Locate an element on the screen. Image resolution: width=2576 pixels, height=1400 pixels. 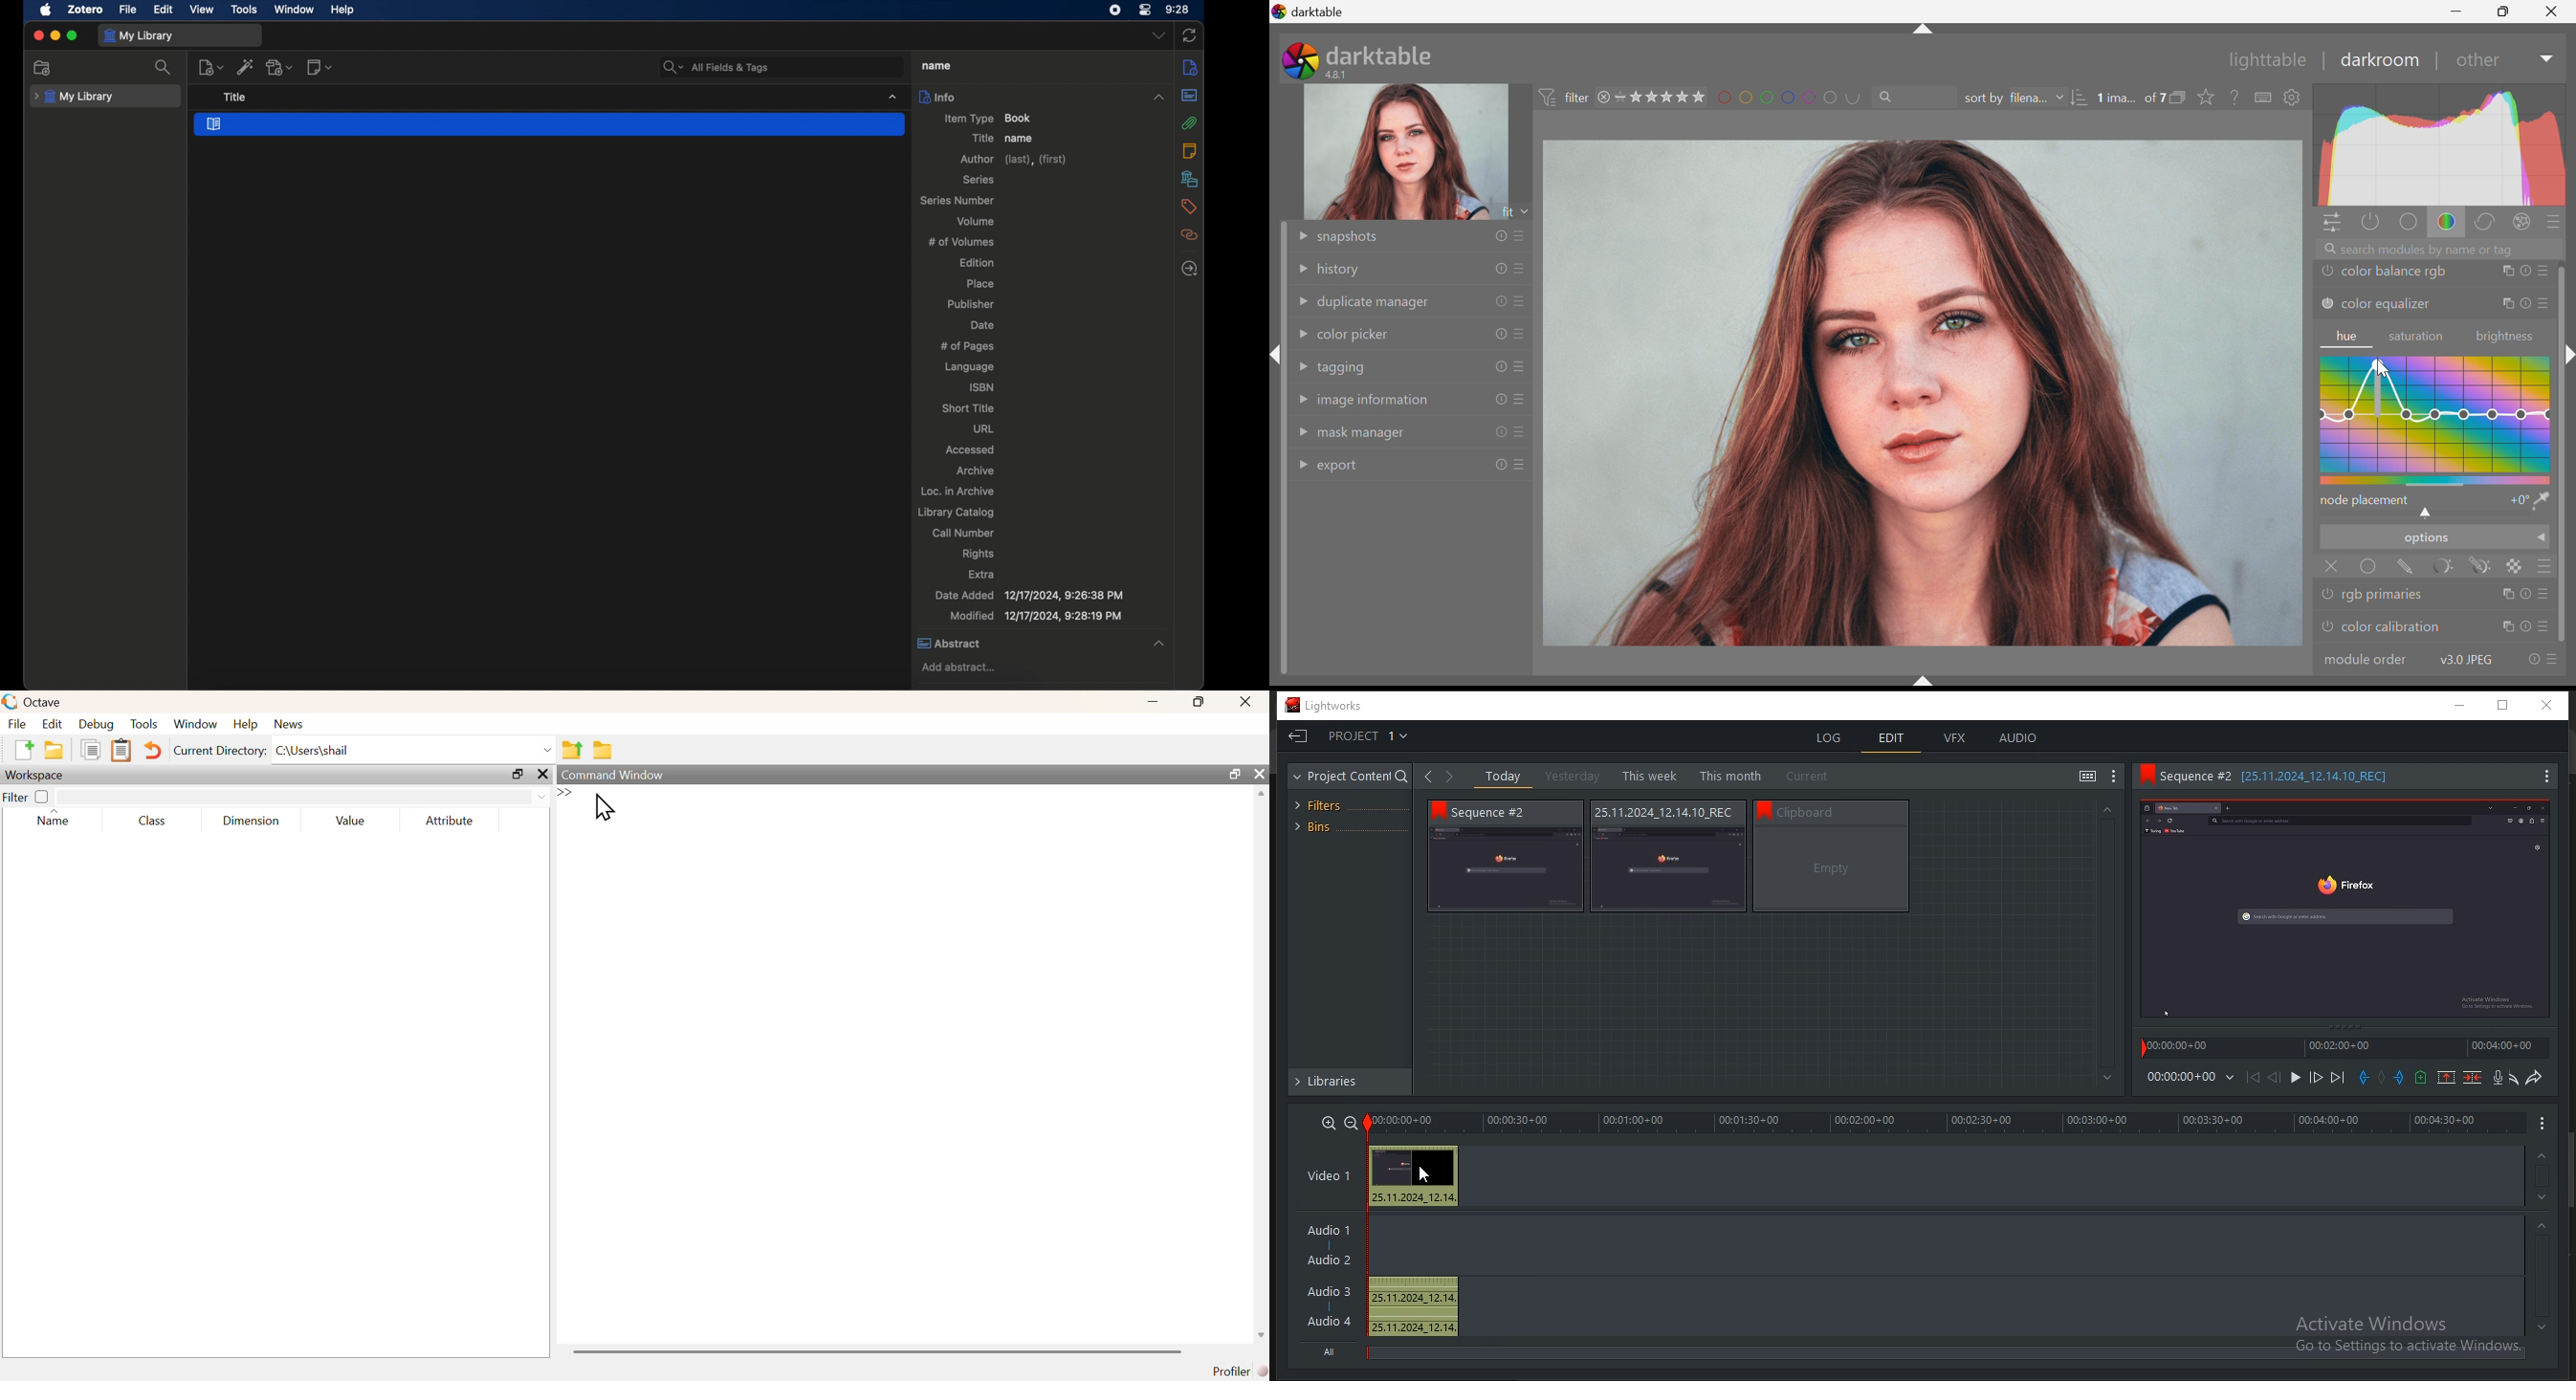
mask manager is located at coordinates (1364, 435).